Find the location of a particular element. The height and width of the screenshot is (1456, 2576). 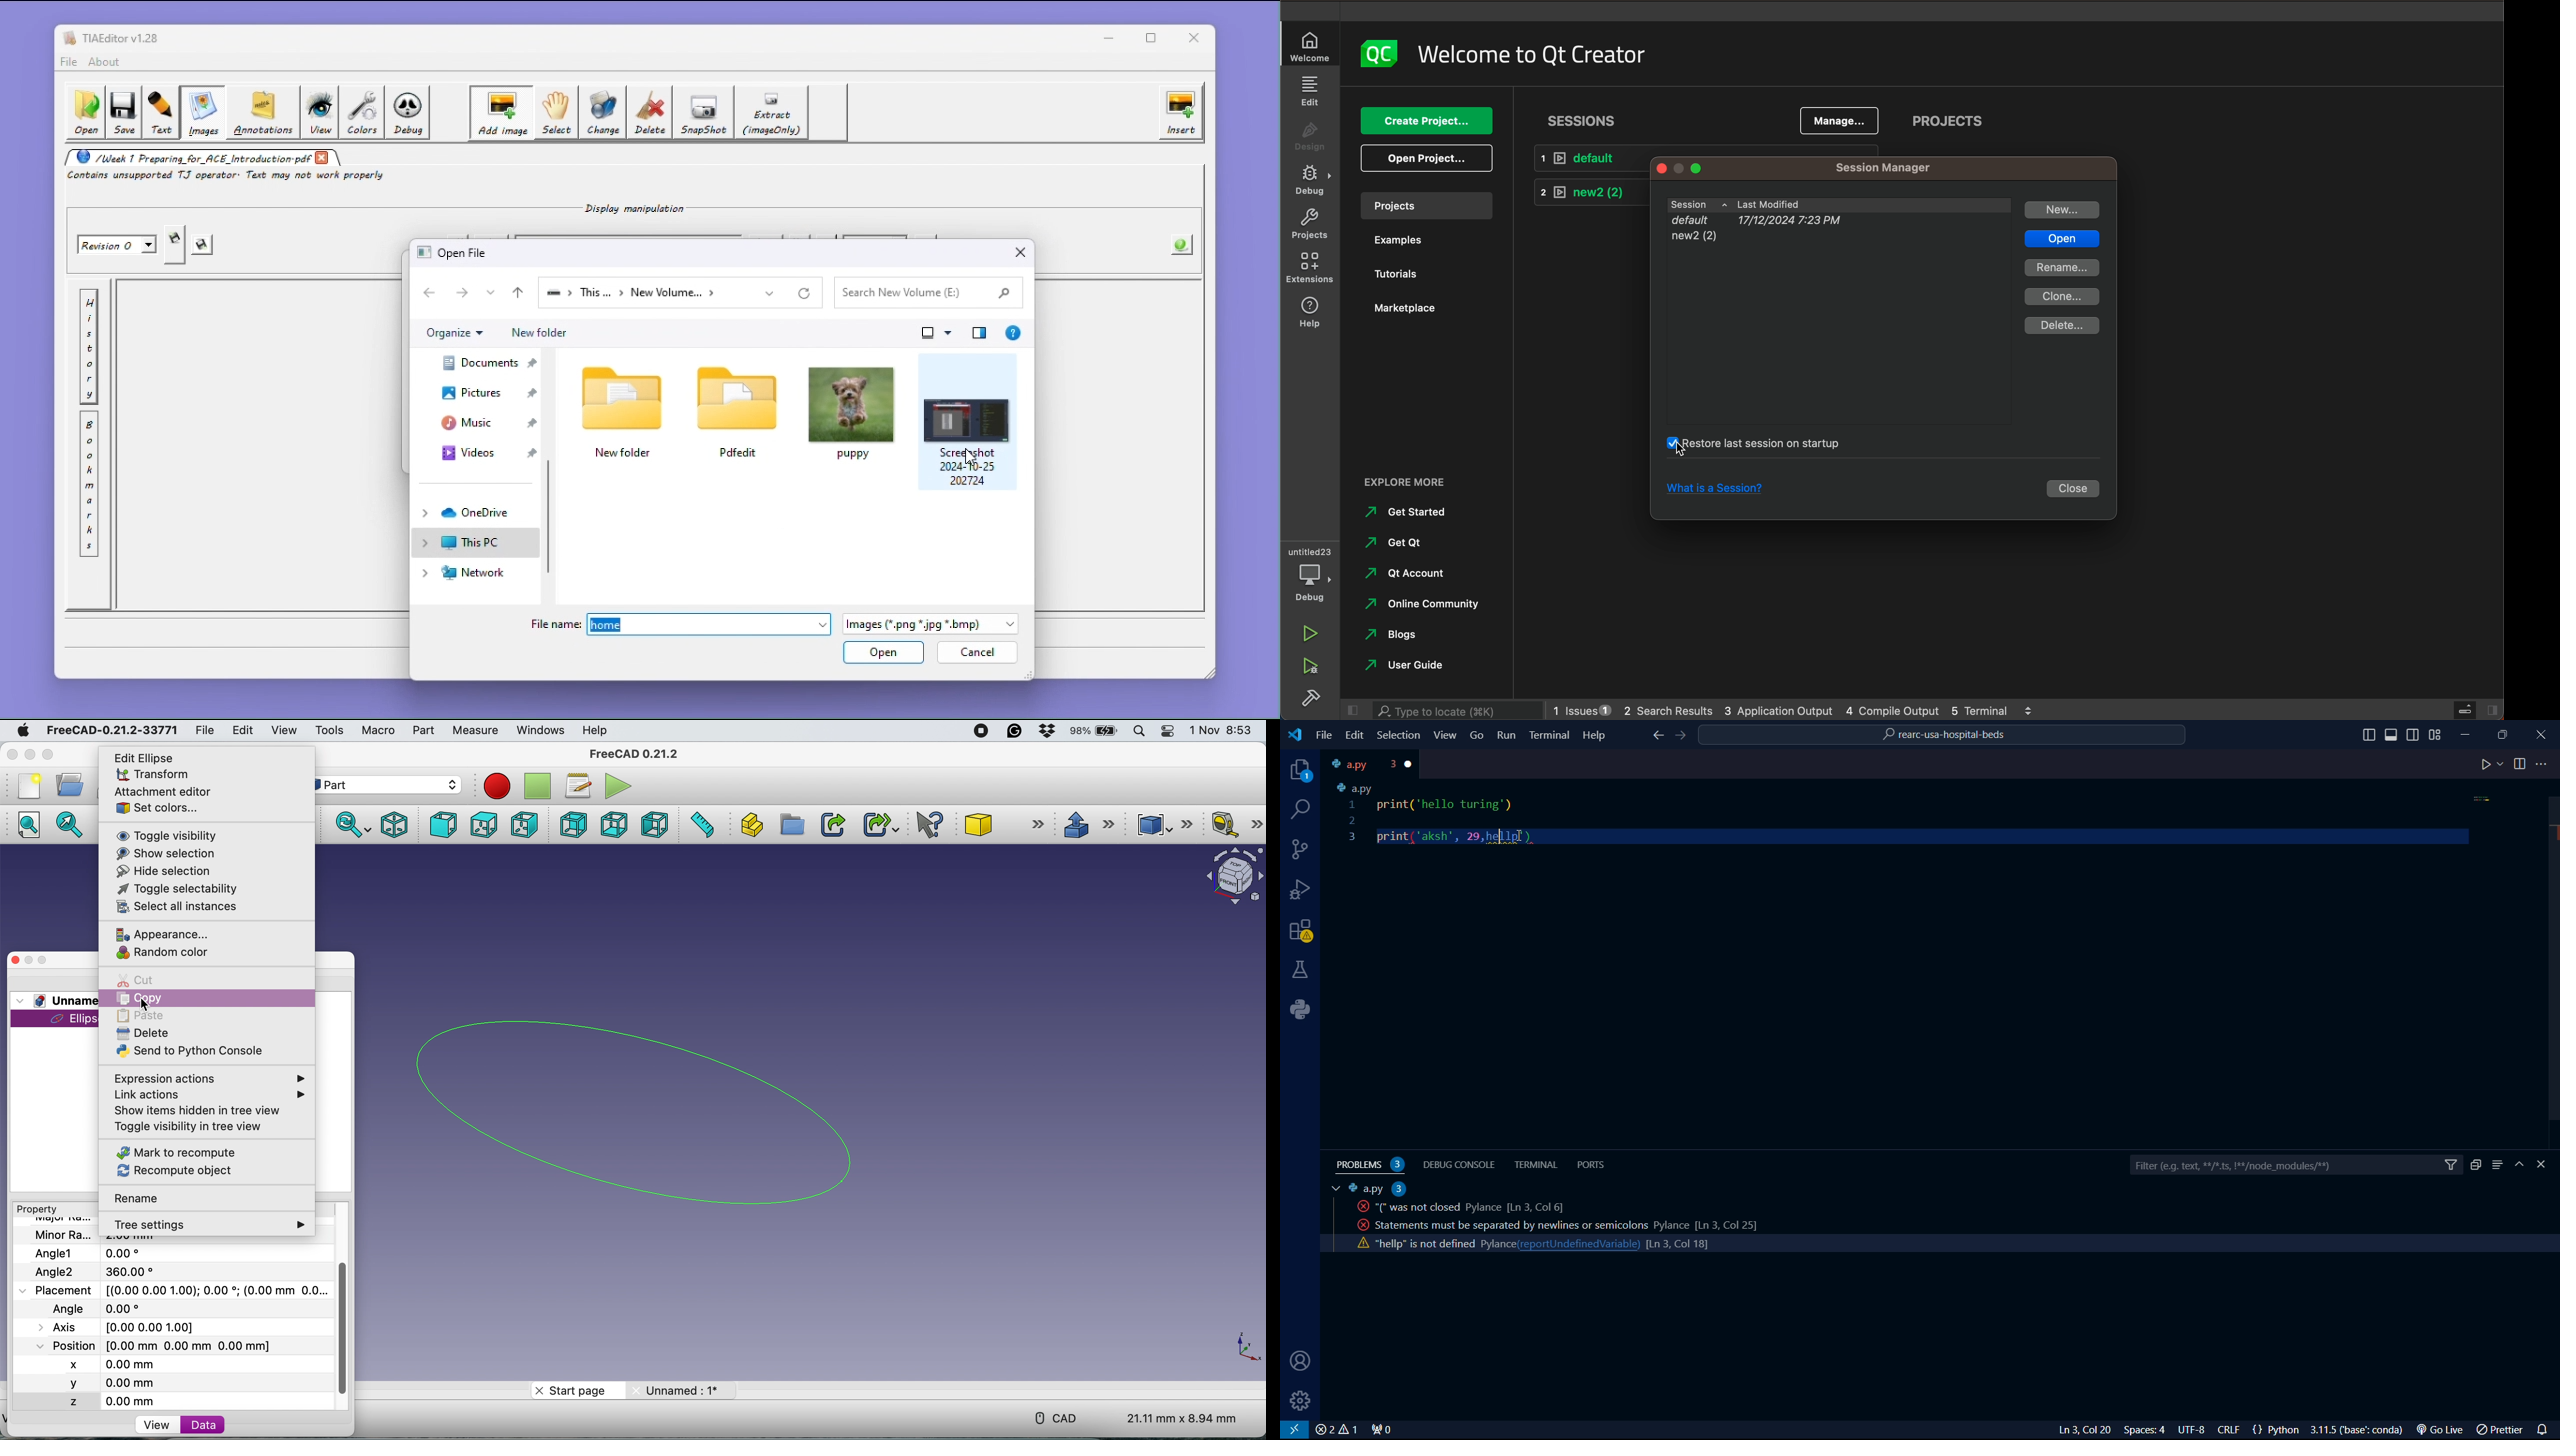

link actions is located at coordinates (210, 1095).